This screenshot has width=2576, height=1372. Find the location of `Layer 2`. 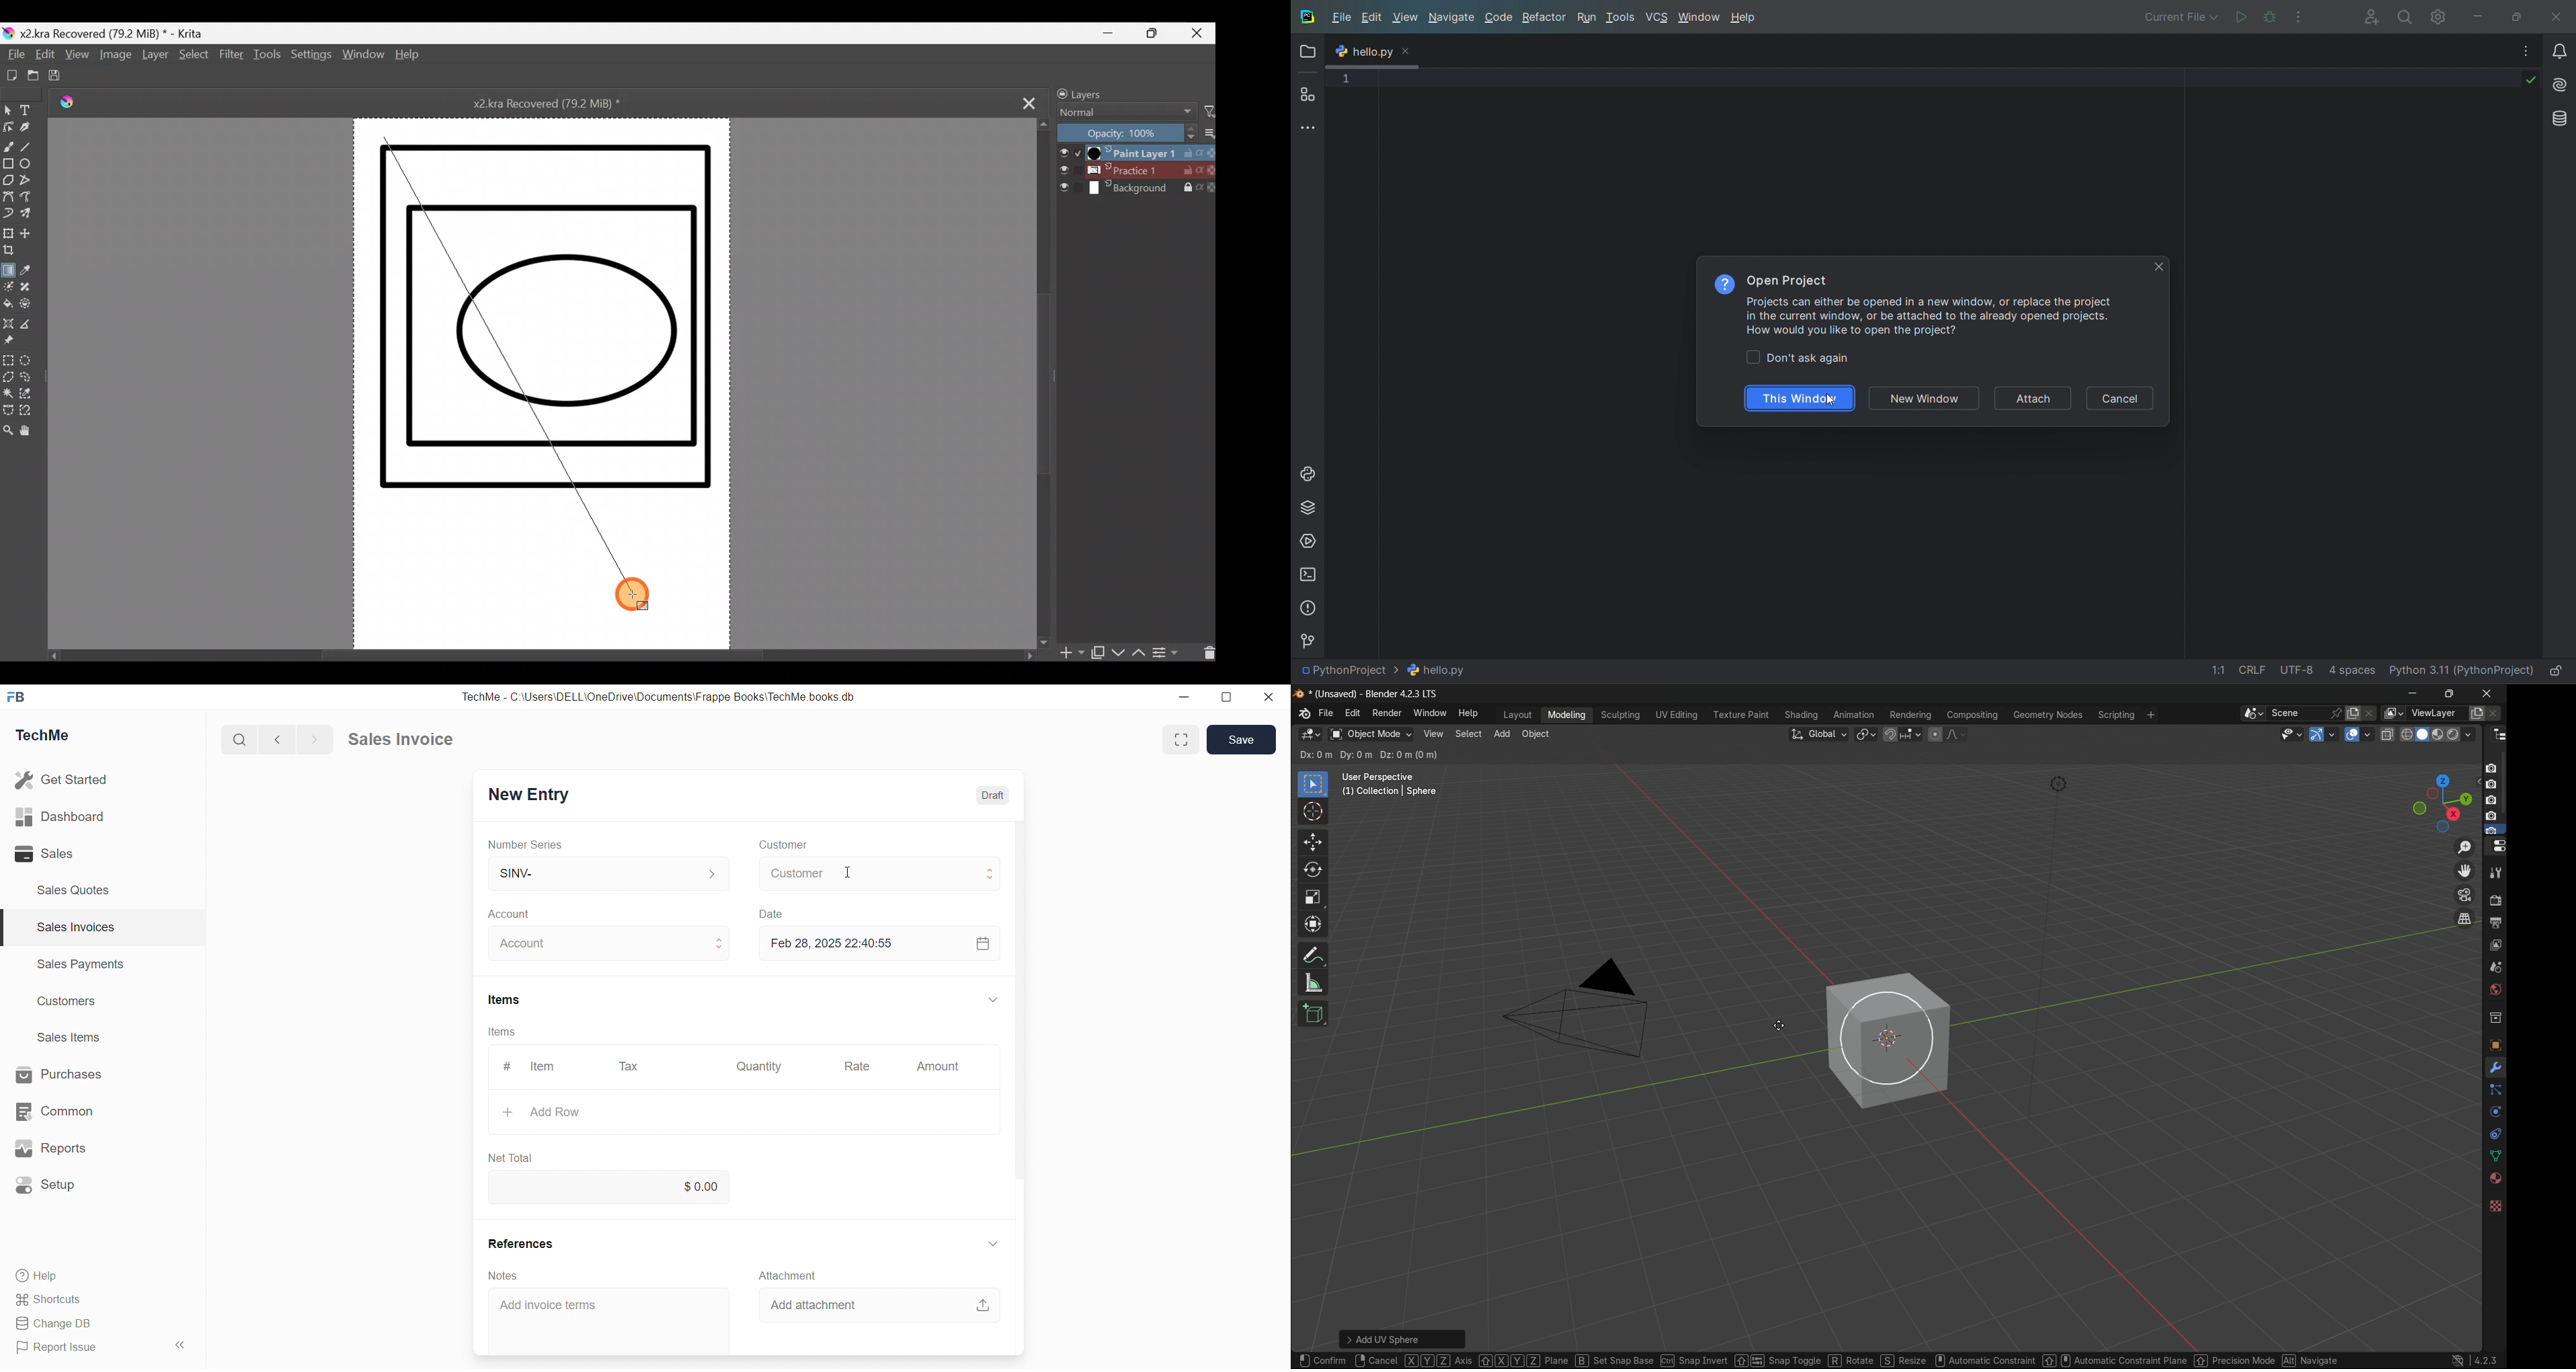

Layer 2 is located at coordinates (1136, 170).